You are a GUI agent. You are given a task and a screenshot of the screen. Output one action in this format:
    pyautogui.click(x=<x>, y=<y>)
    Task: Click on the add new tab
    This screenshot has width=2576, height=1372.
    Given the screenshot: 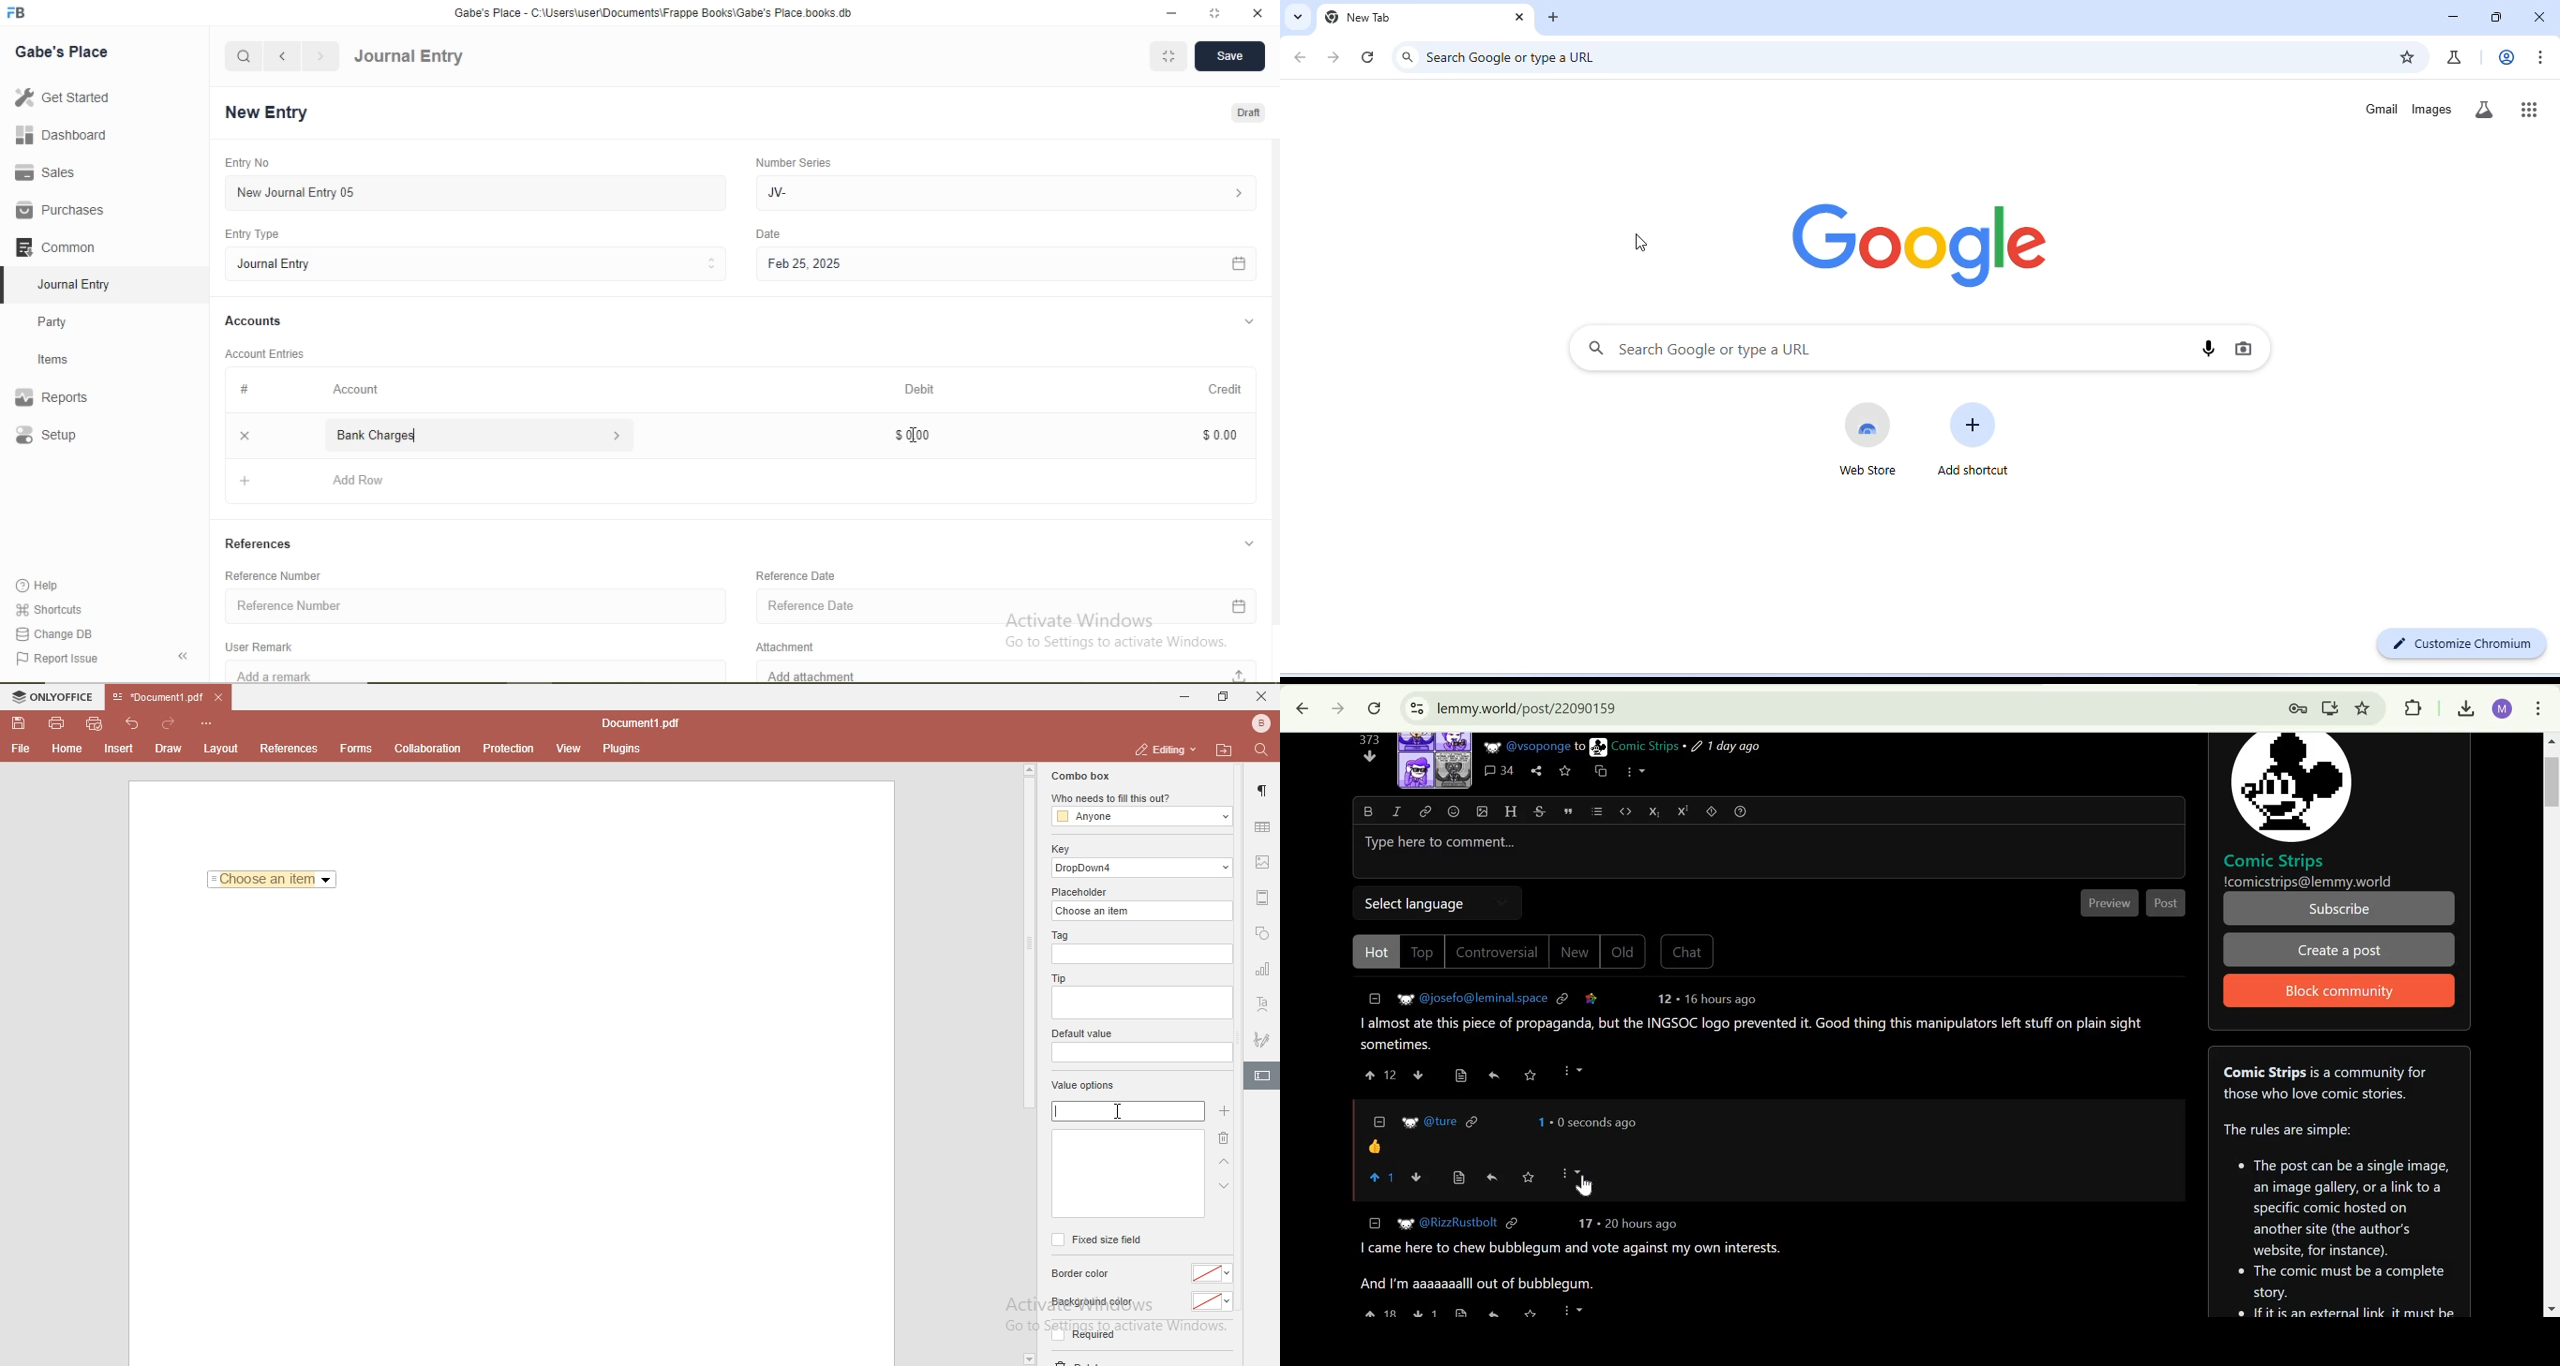 What is the action you would take?
    pyautogui.click(x=1556, y=17)
    